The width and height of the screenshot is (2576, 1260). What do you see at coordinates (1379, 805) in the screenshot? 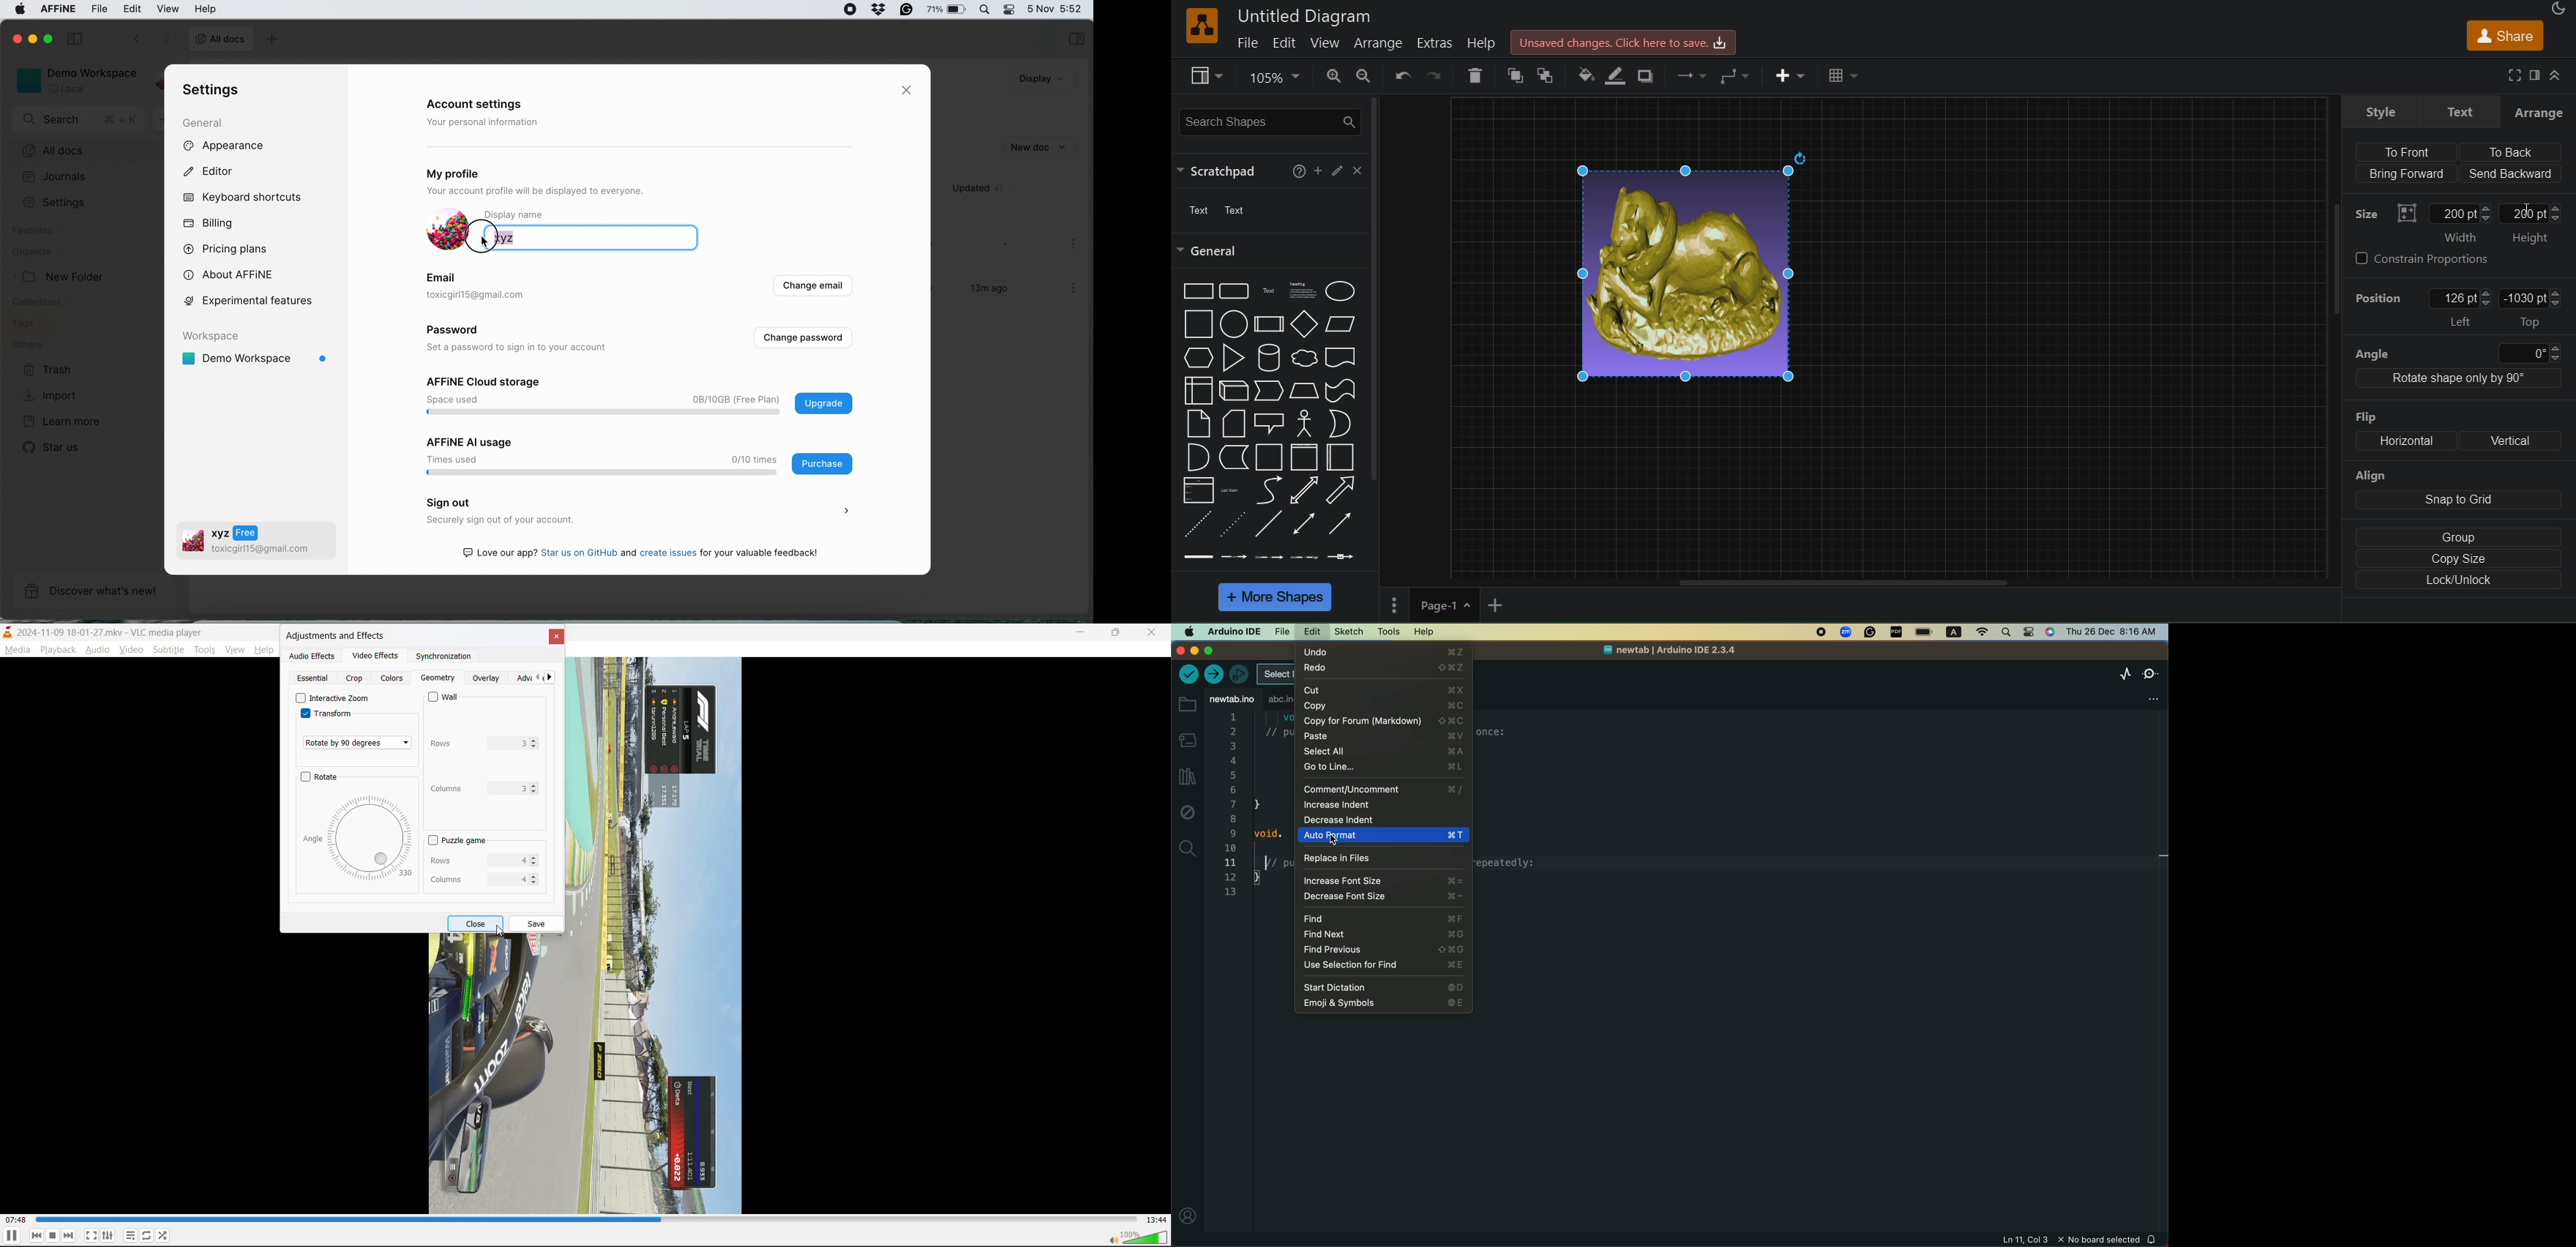
I see `increase` at bounding box center [1379, 805].